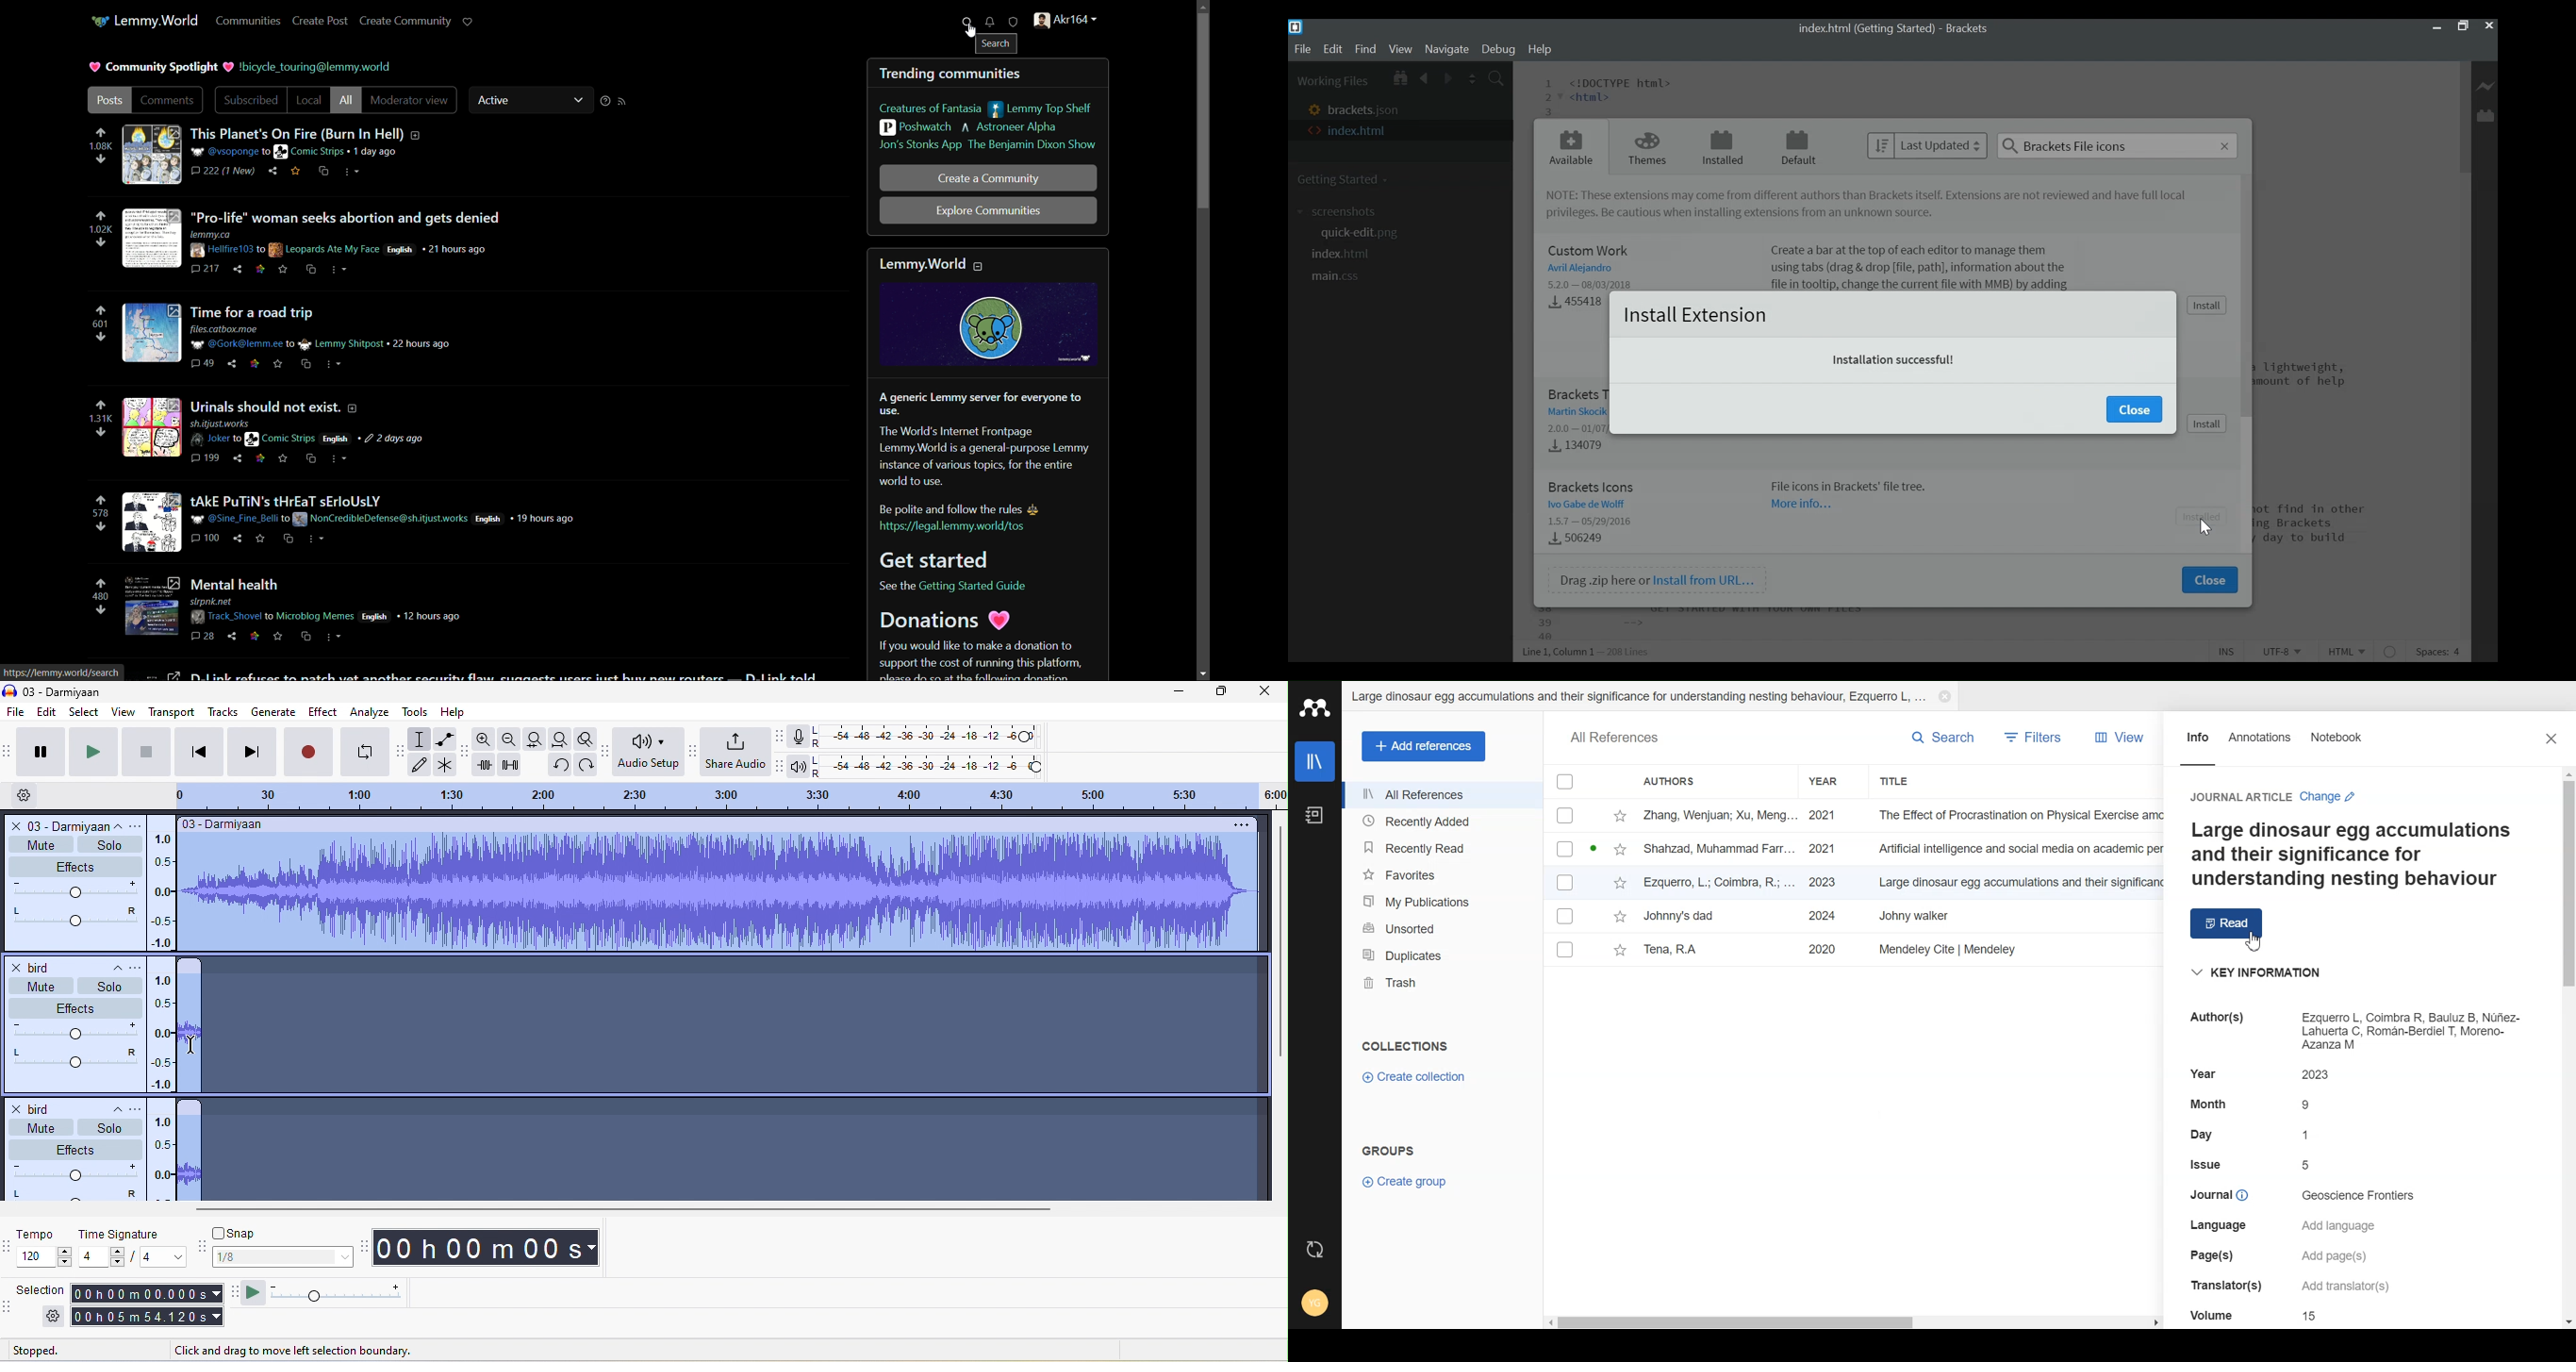  Describe the element at coordinates (291, 606) in the screenshot. I see `post-6` at that location.